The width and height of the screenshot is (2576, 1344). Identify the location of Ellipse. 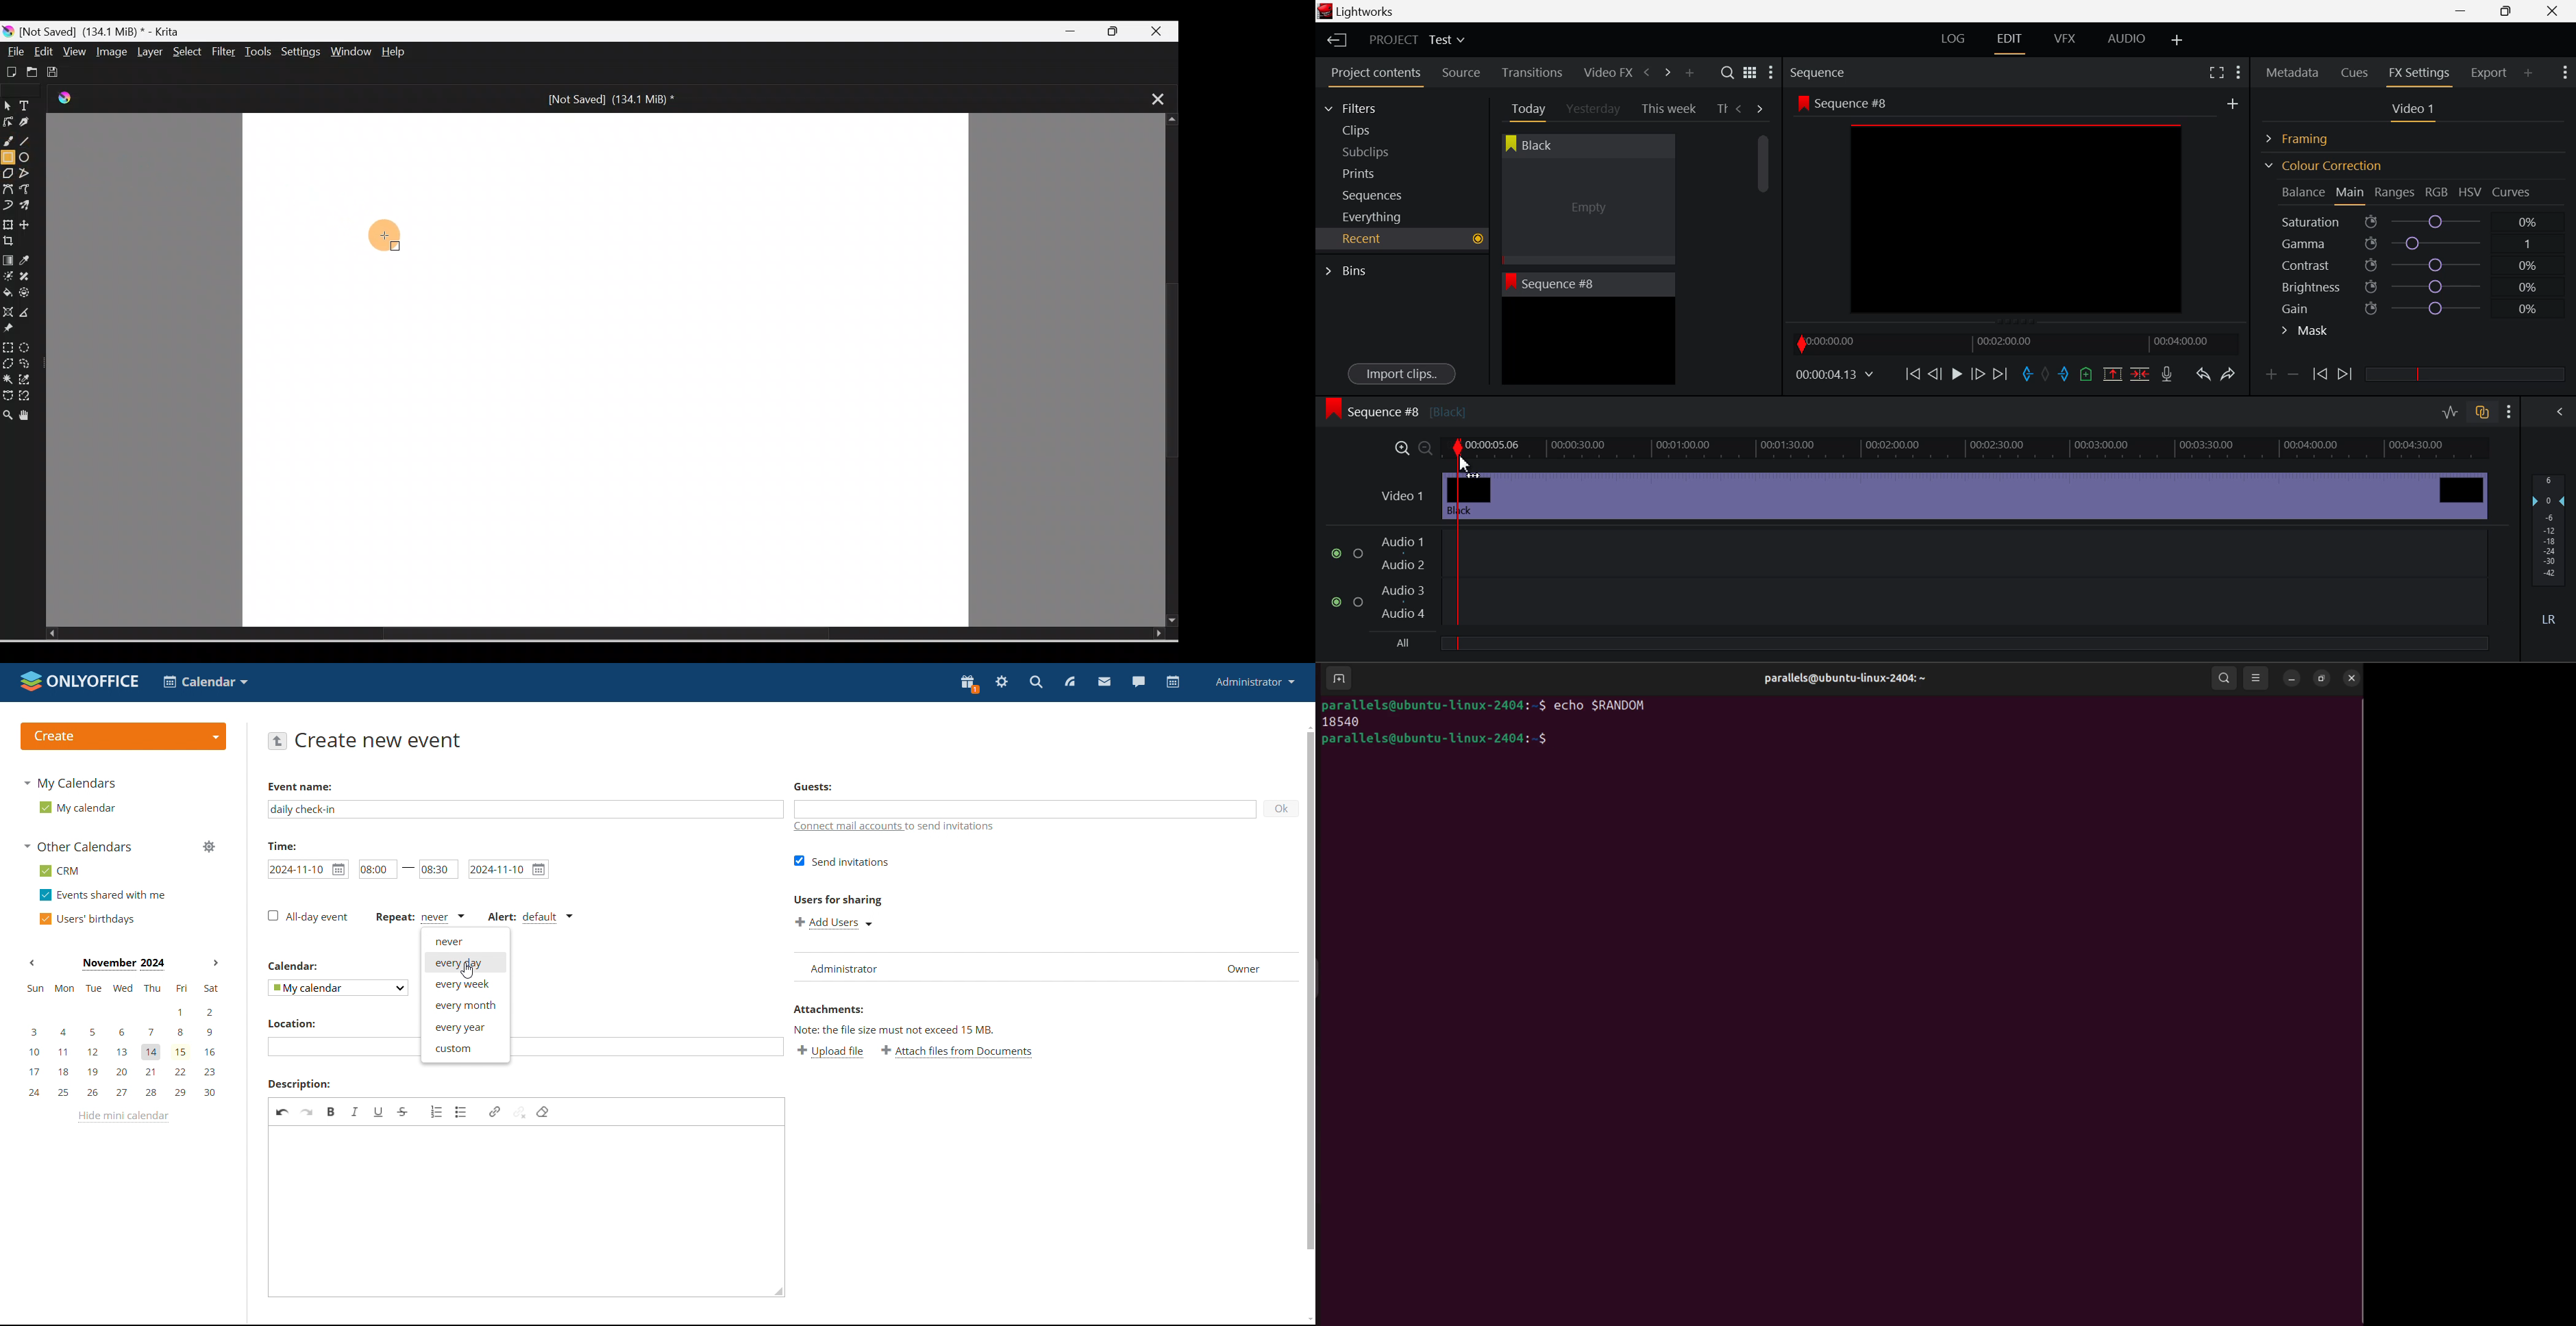
(28, 158).